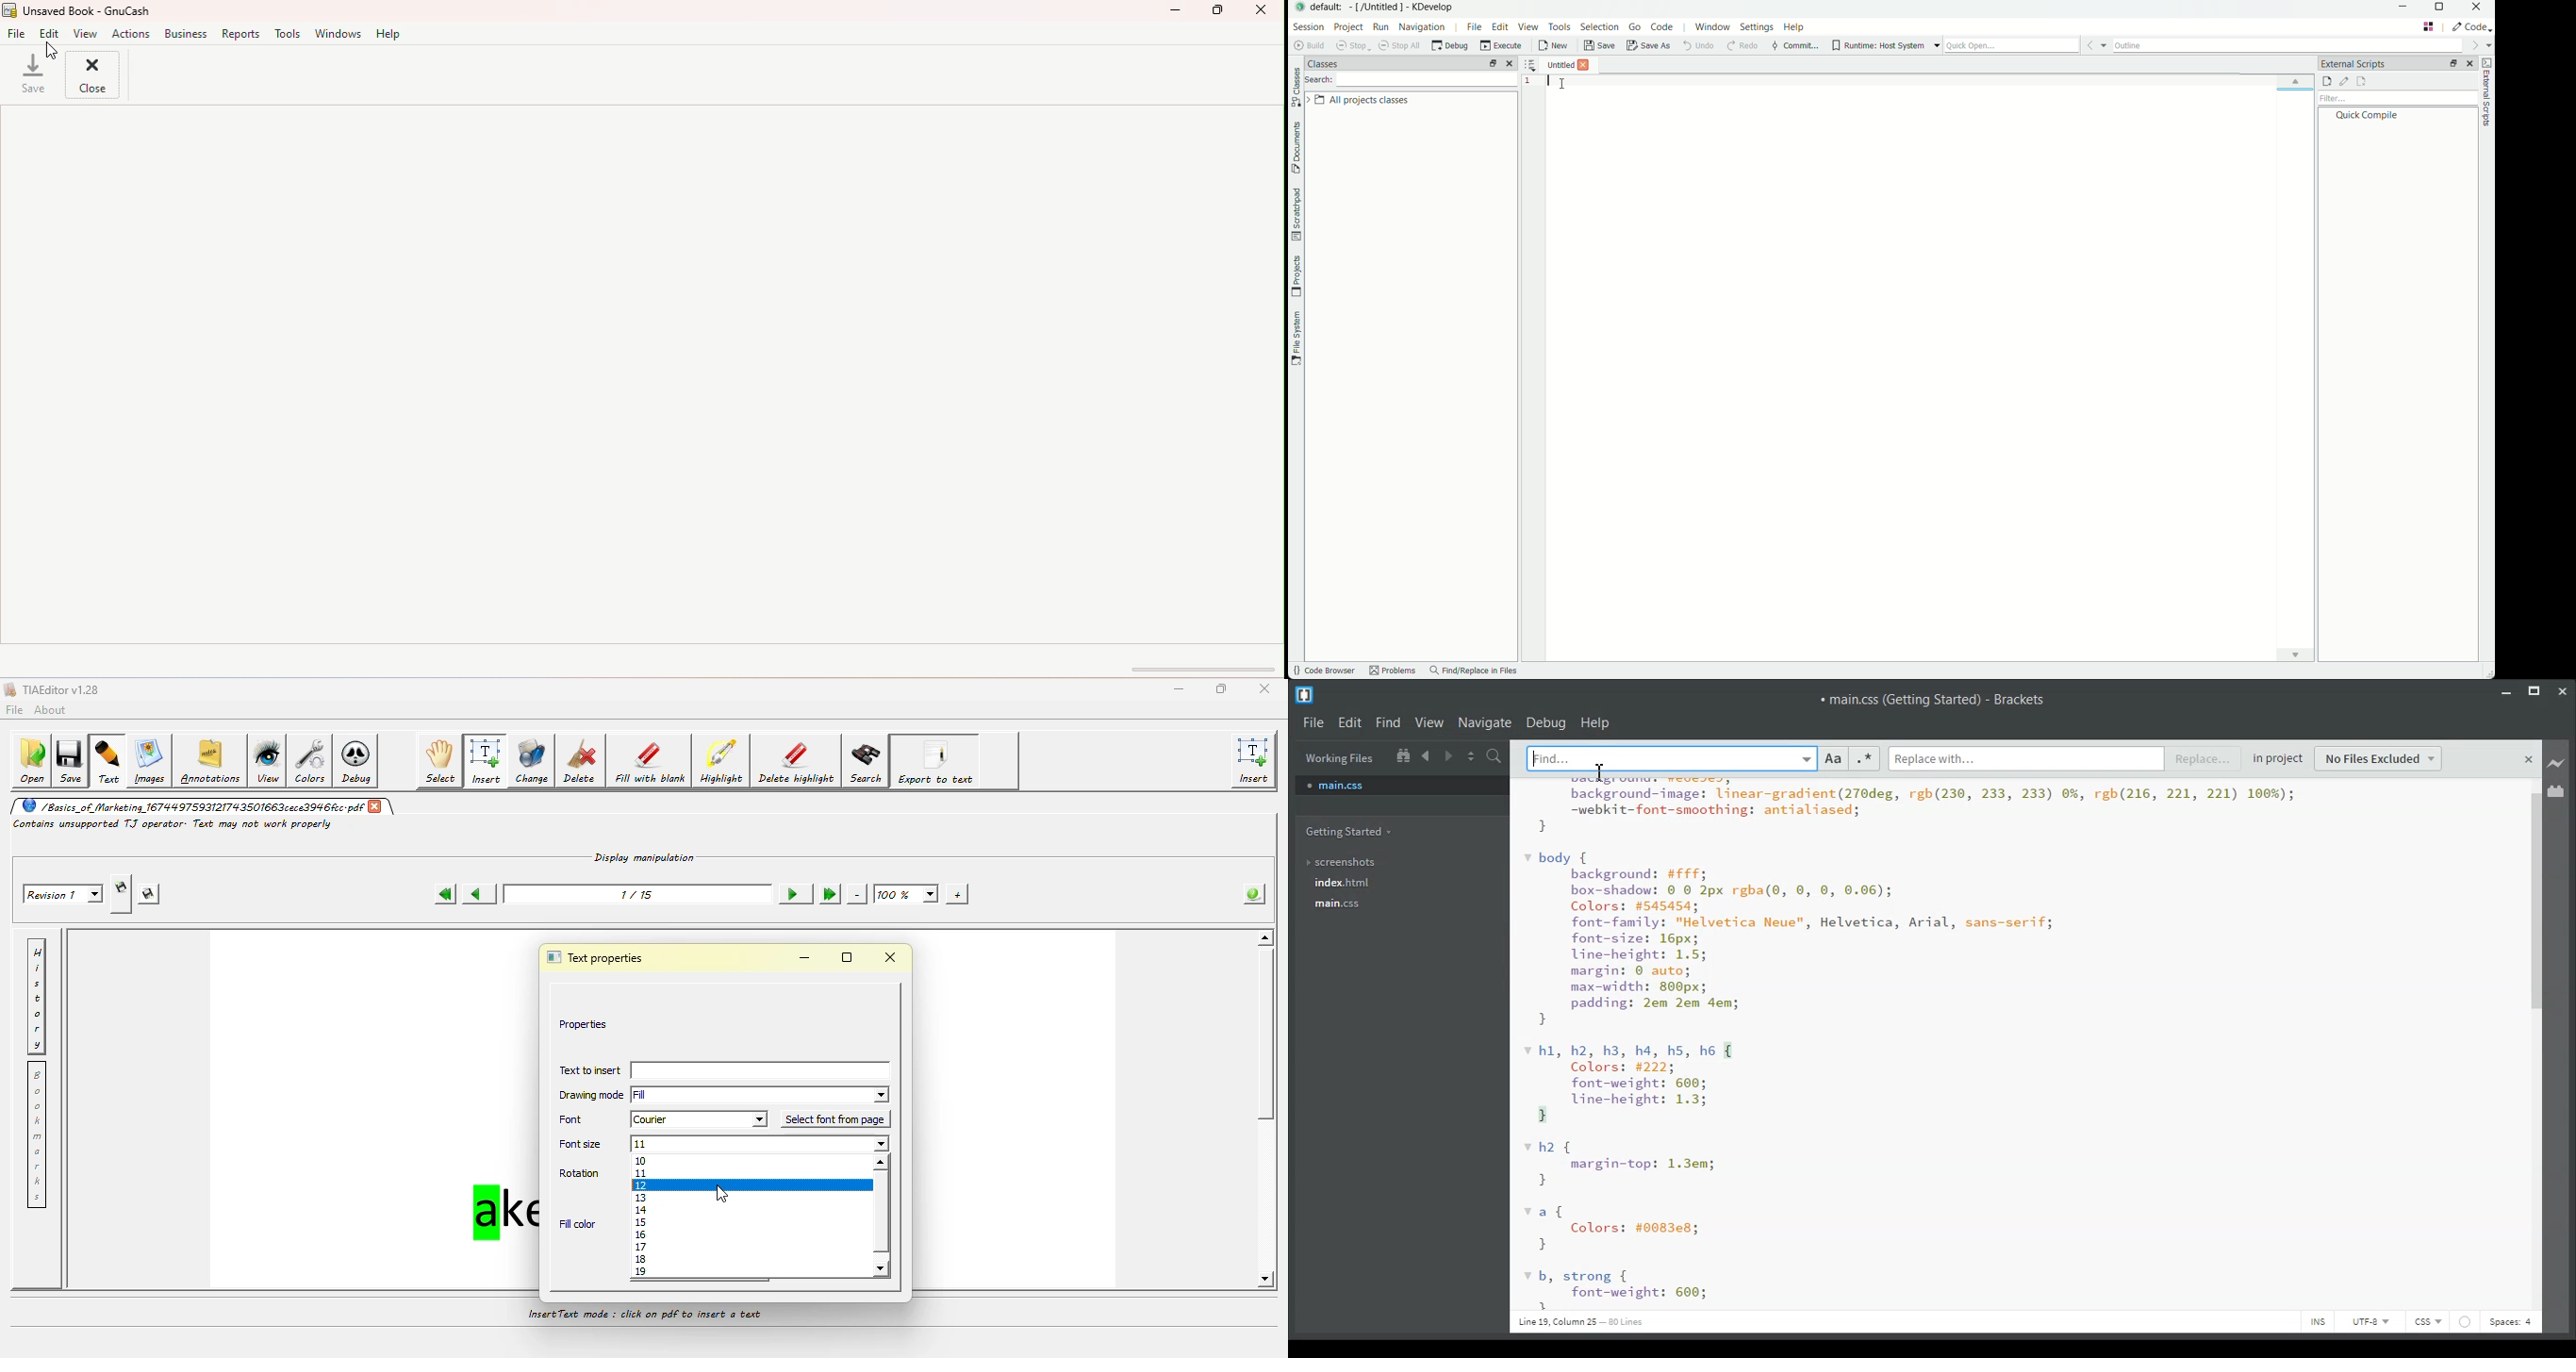 This screenshot has width=2576, height=1372. What do you see at coordinates (2505, 691) in the screenshot?
I see `Minimize` at bounding box center [2505, 691].